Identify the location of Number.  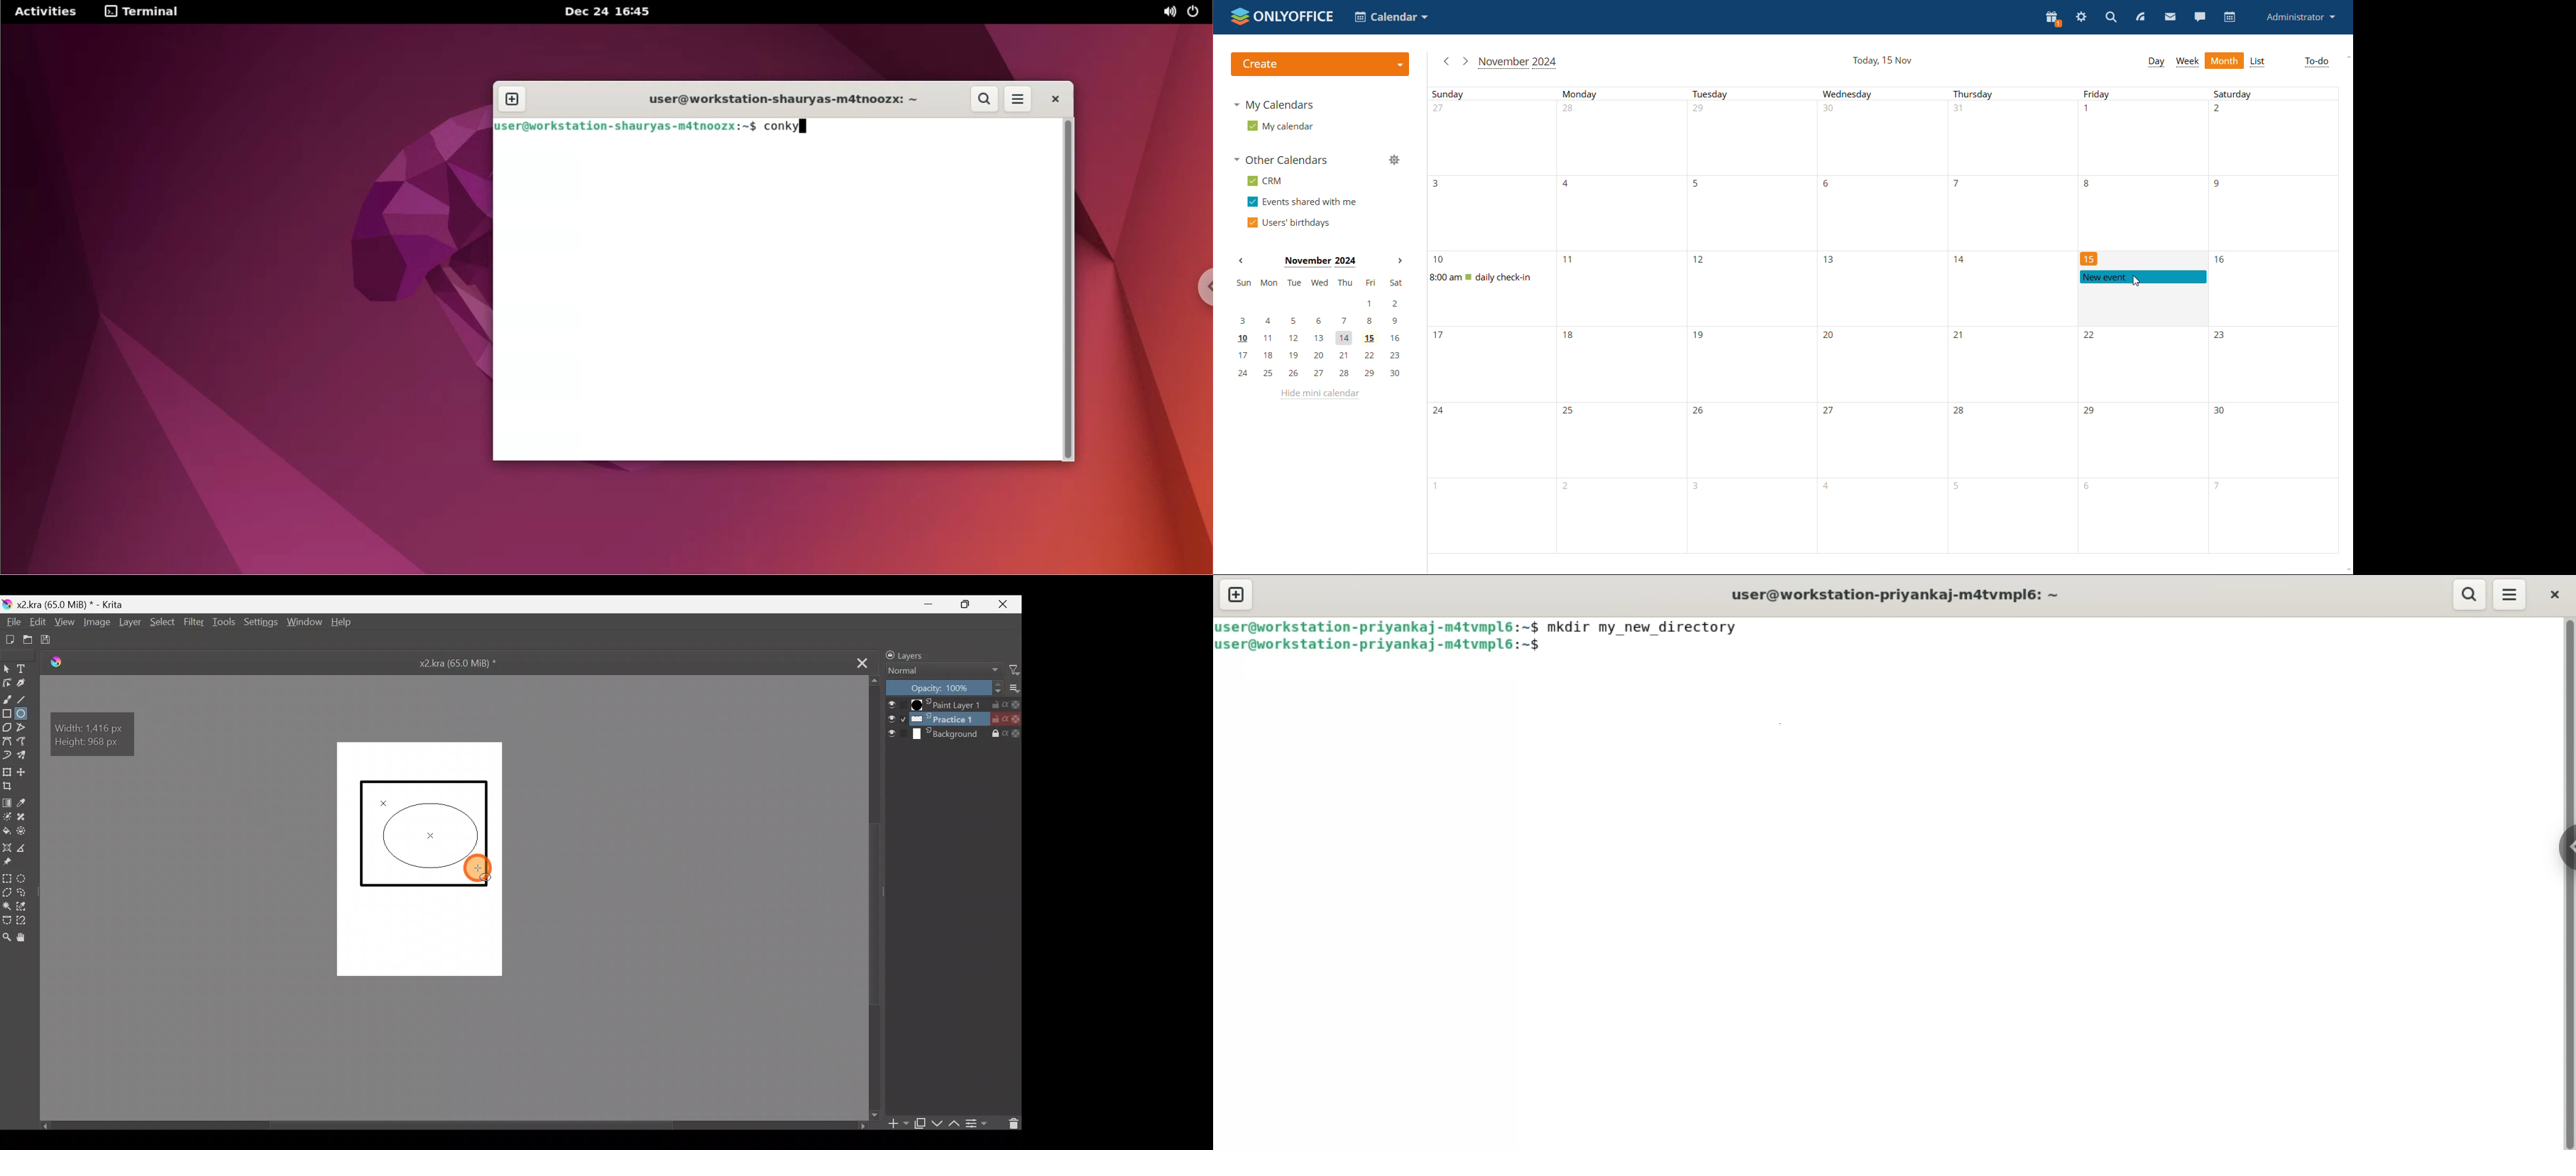
(2090, 337).